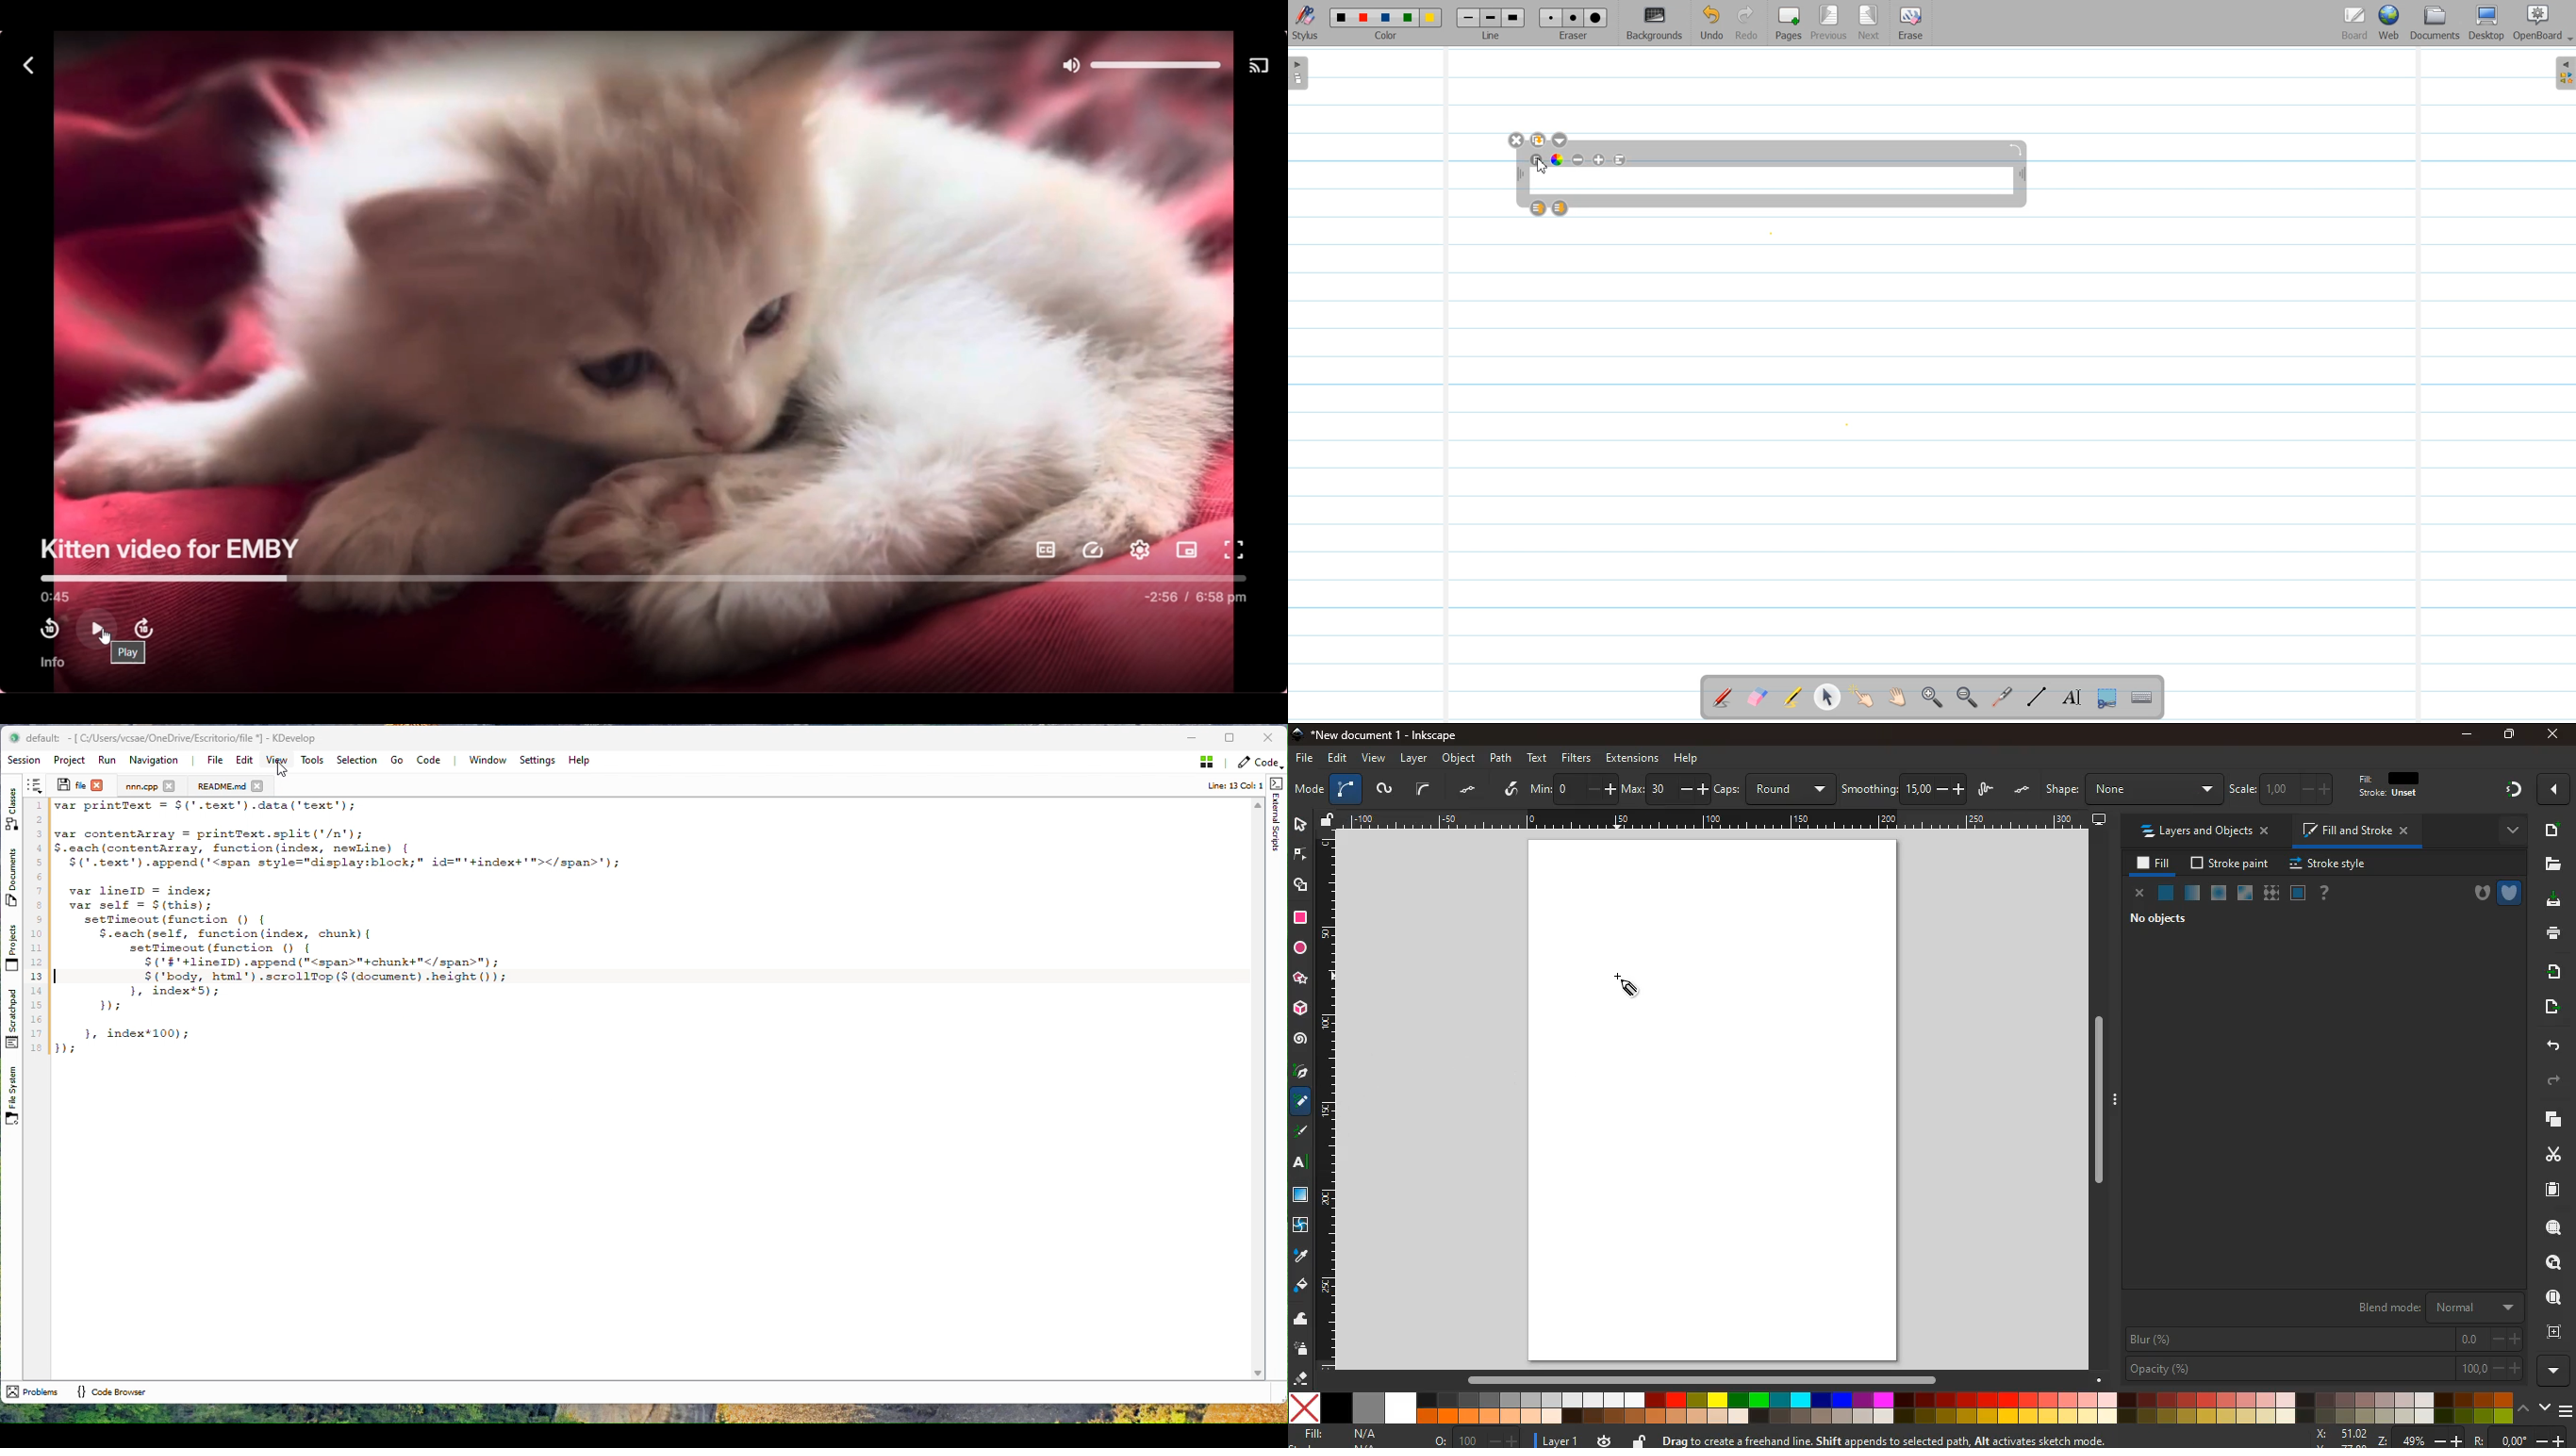 The height and width of the screenshot is (1456, 2576). What do you see at coordinates (1307, 789) in the screenshot?
I see `screen` at bounding box center [1307, 789].